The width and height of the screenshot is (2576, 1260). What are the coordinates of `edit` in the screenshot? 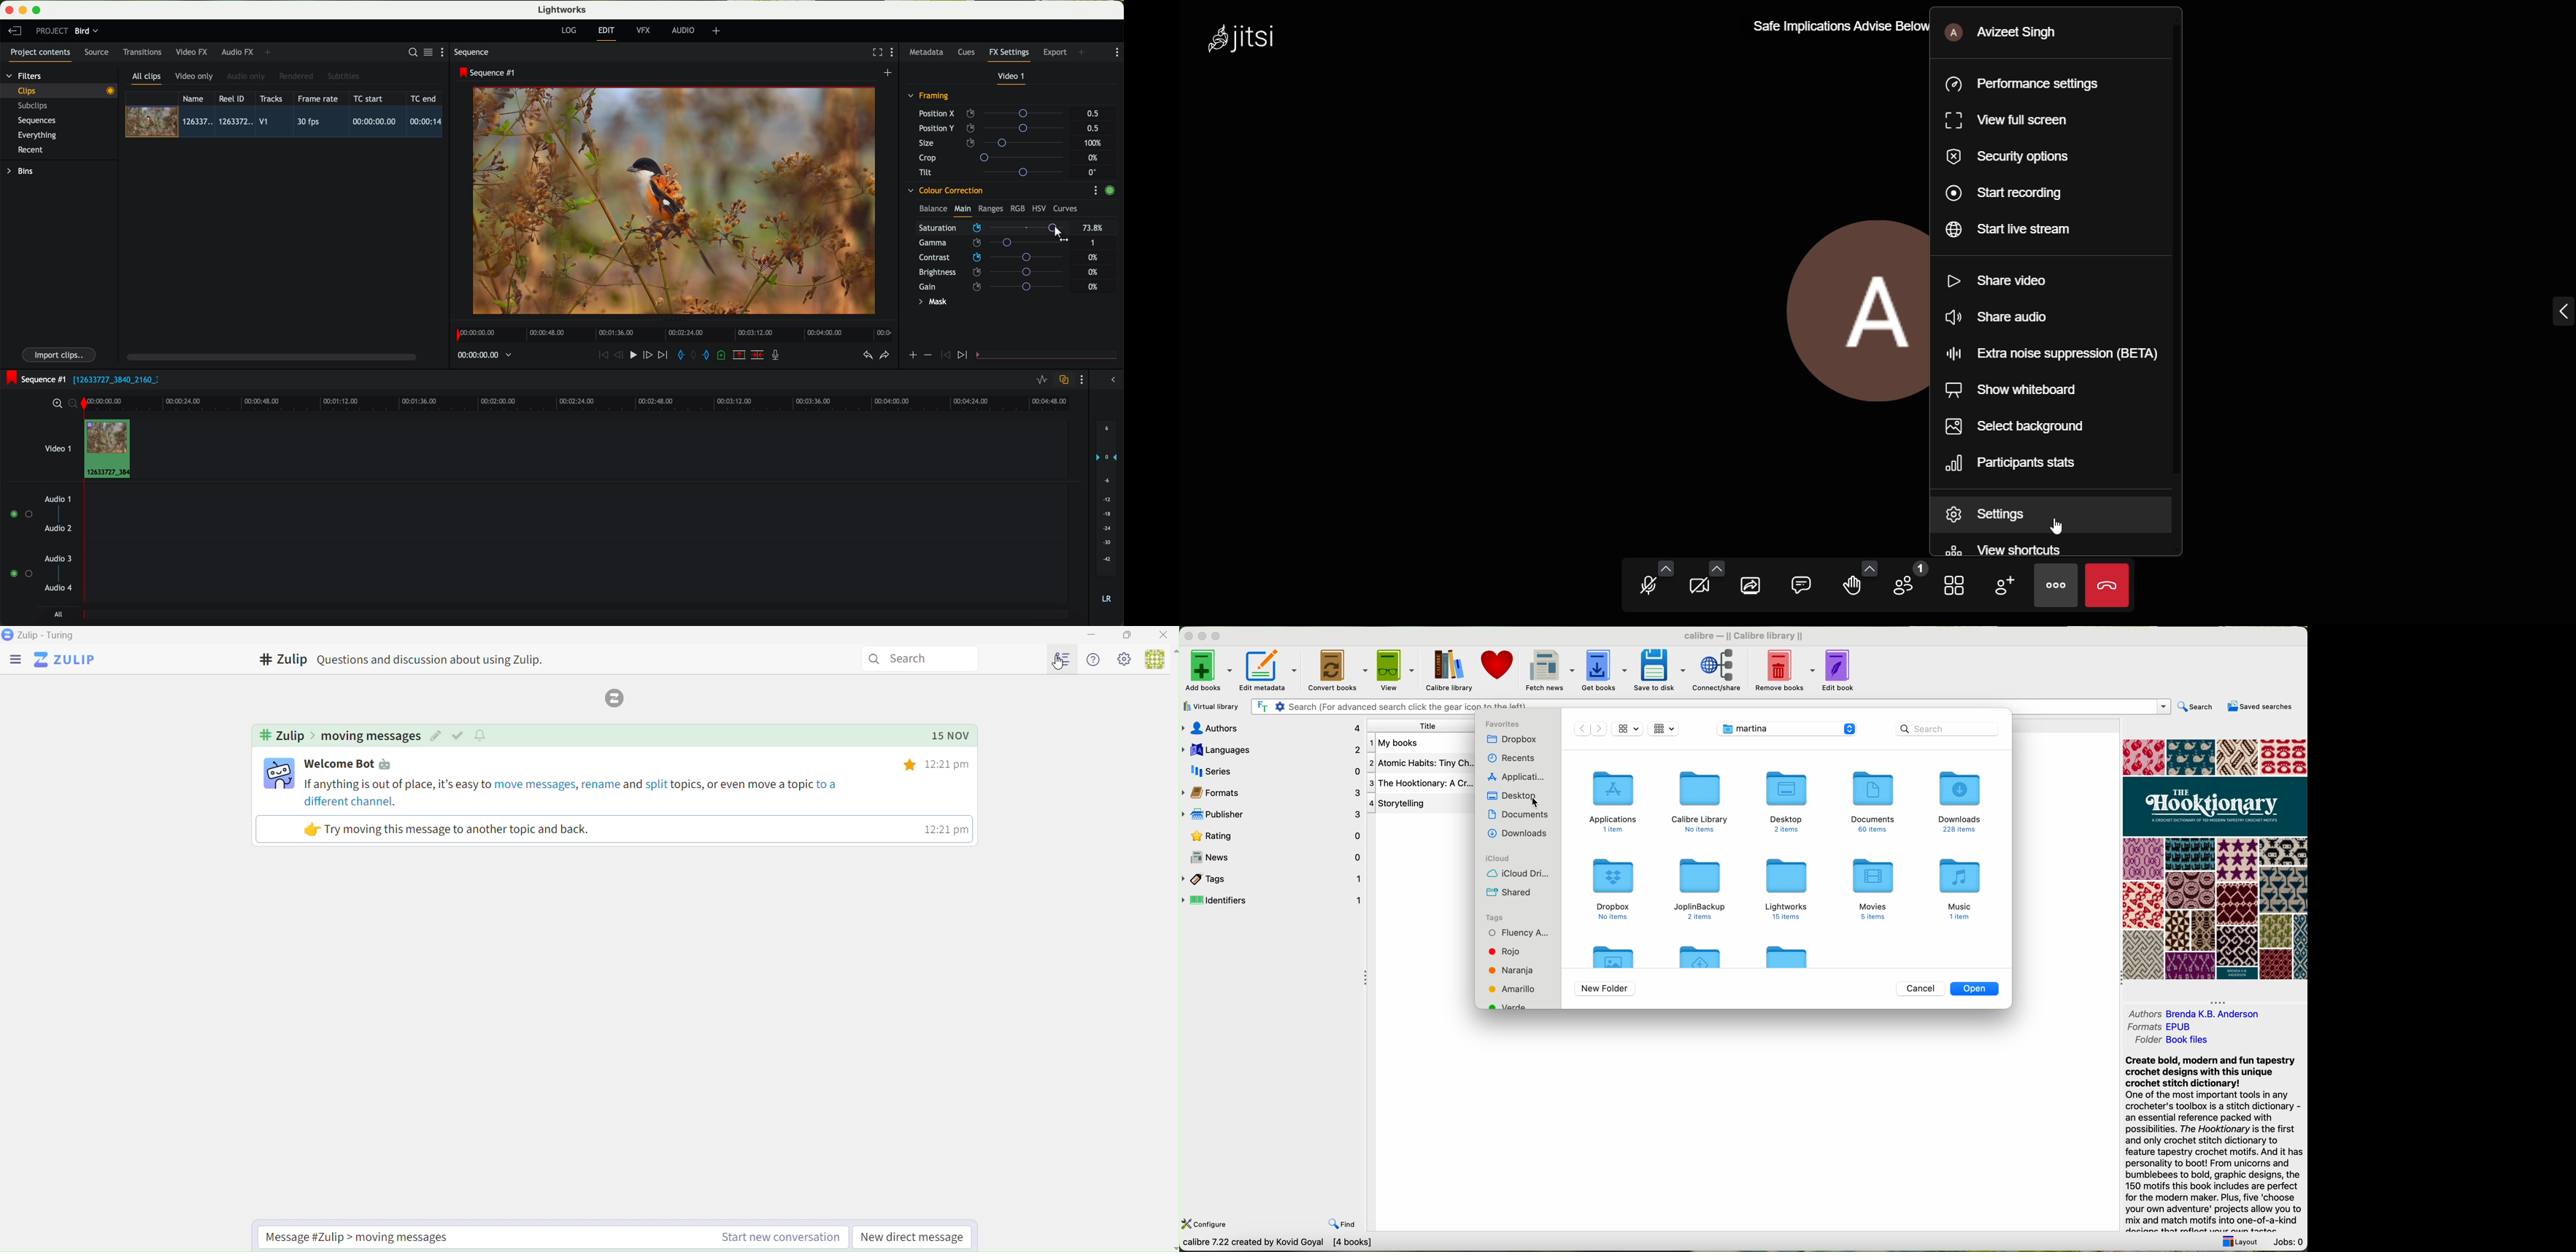 It's located at (607, 33).